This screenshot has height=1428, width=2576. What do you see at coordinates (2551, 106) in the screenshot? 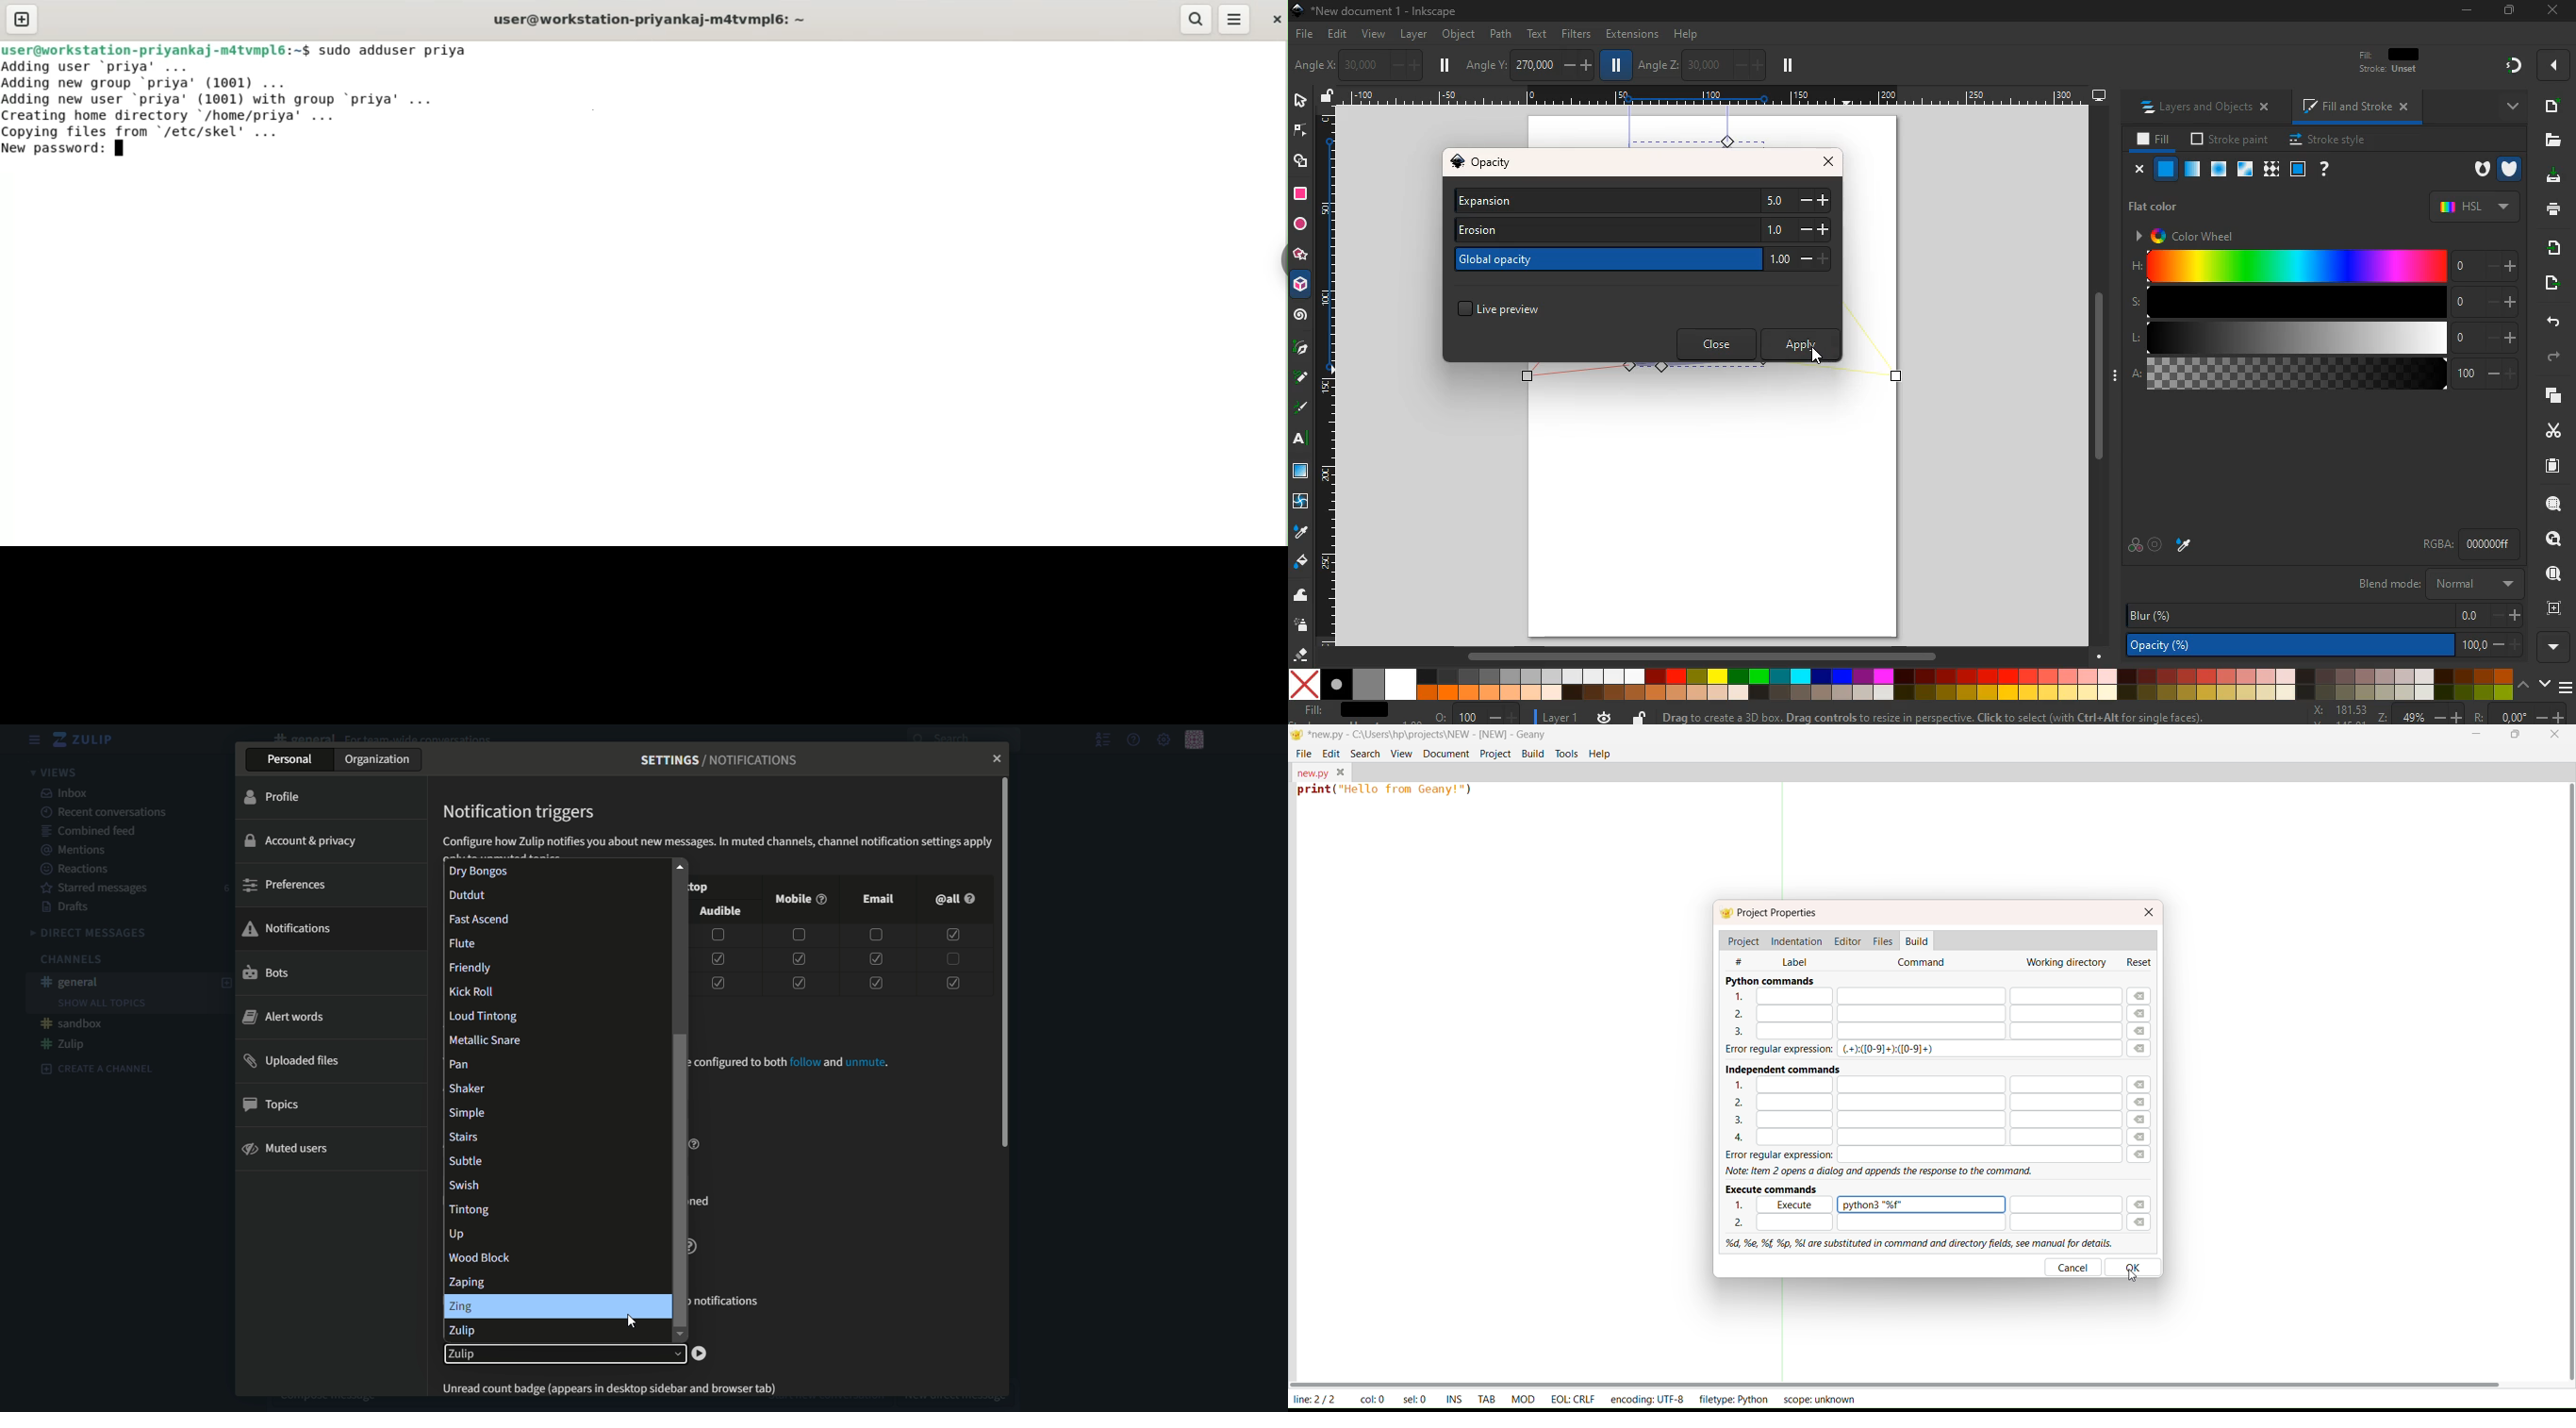
I see `new` at bounding box center [2551, 106].